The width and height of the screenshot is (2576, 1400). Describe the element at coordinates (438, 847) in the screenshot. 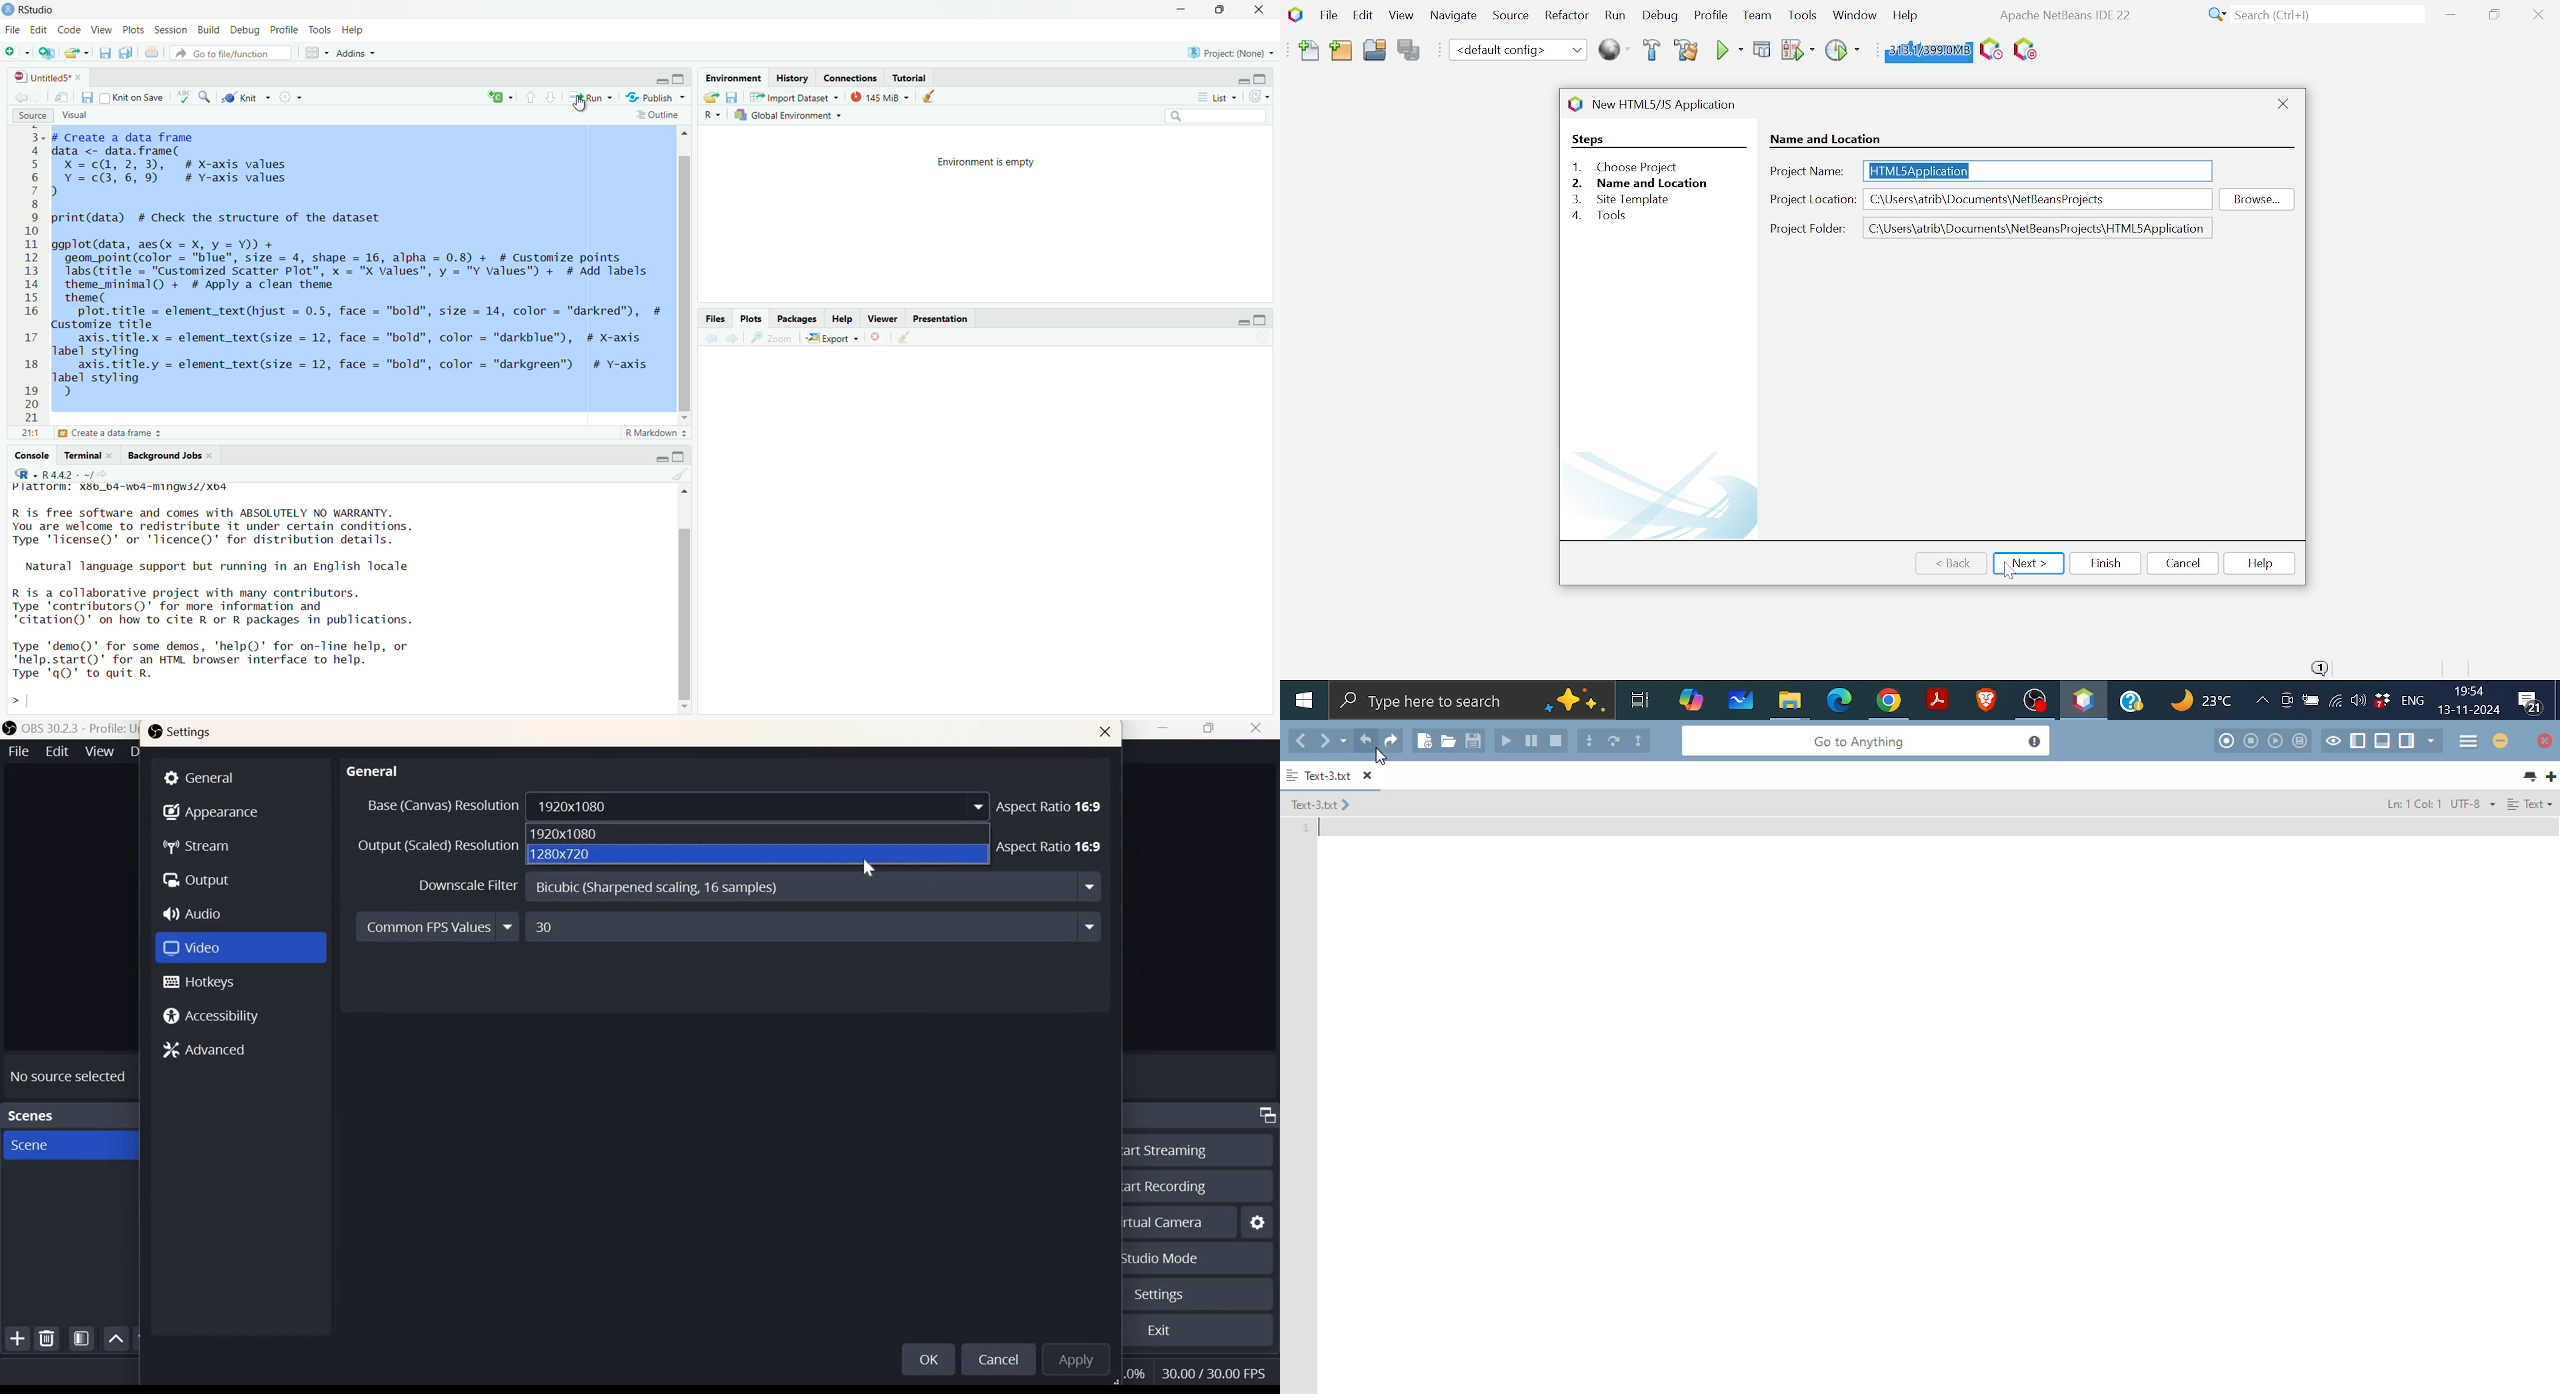

I see `Output (scaled) Resolution` at that location.